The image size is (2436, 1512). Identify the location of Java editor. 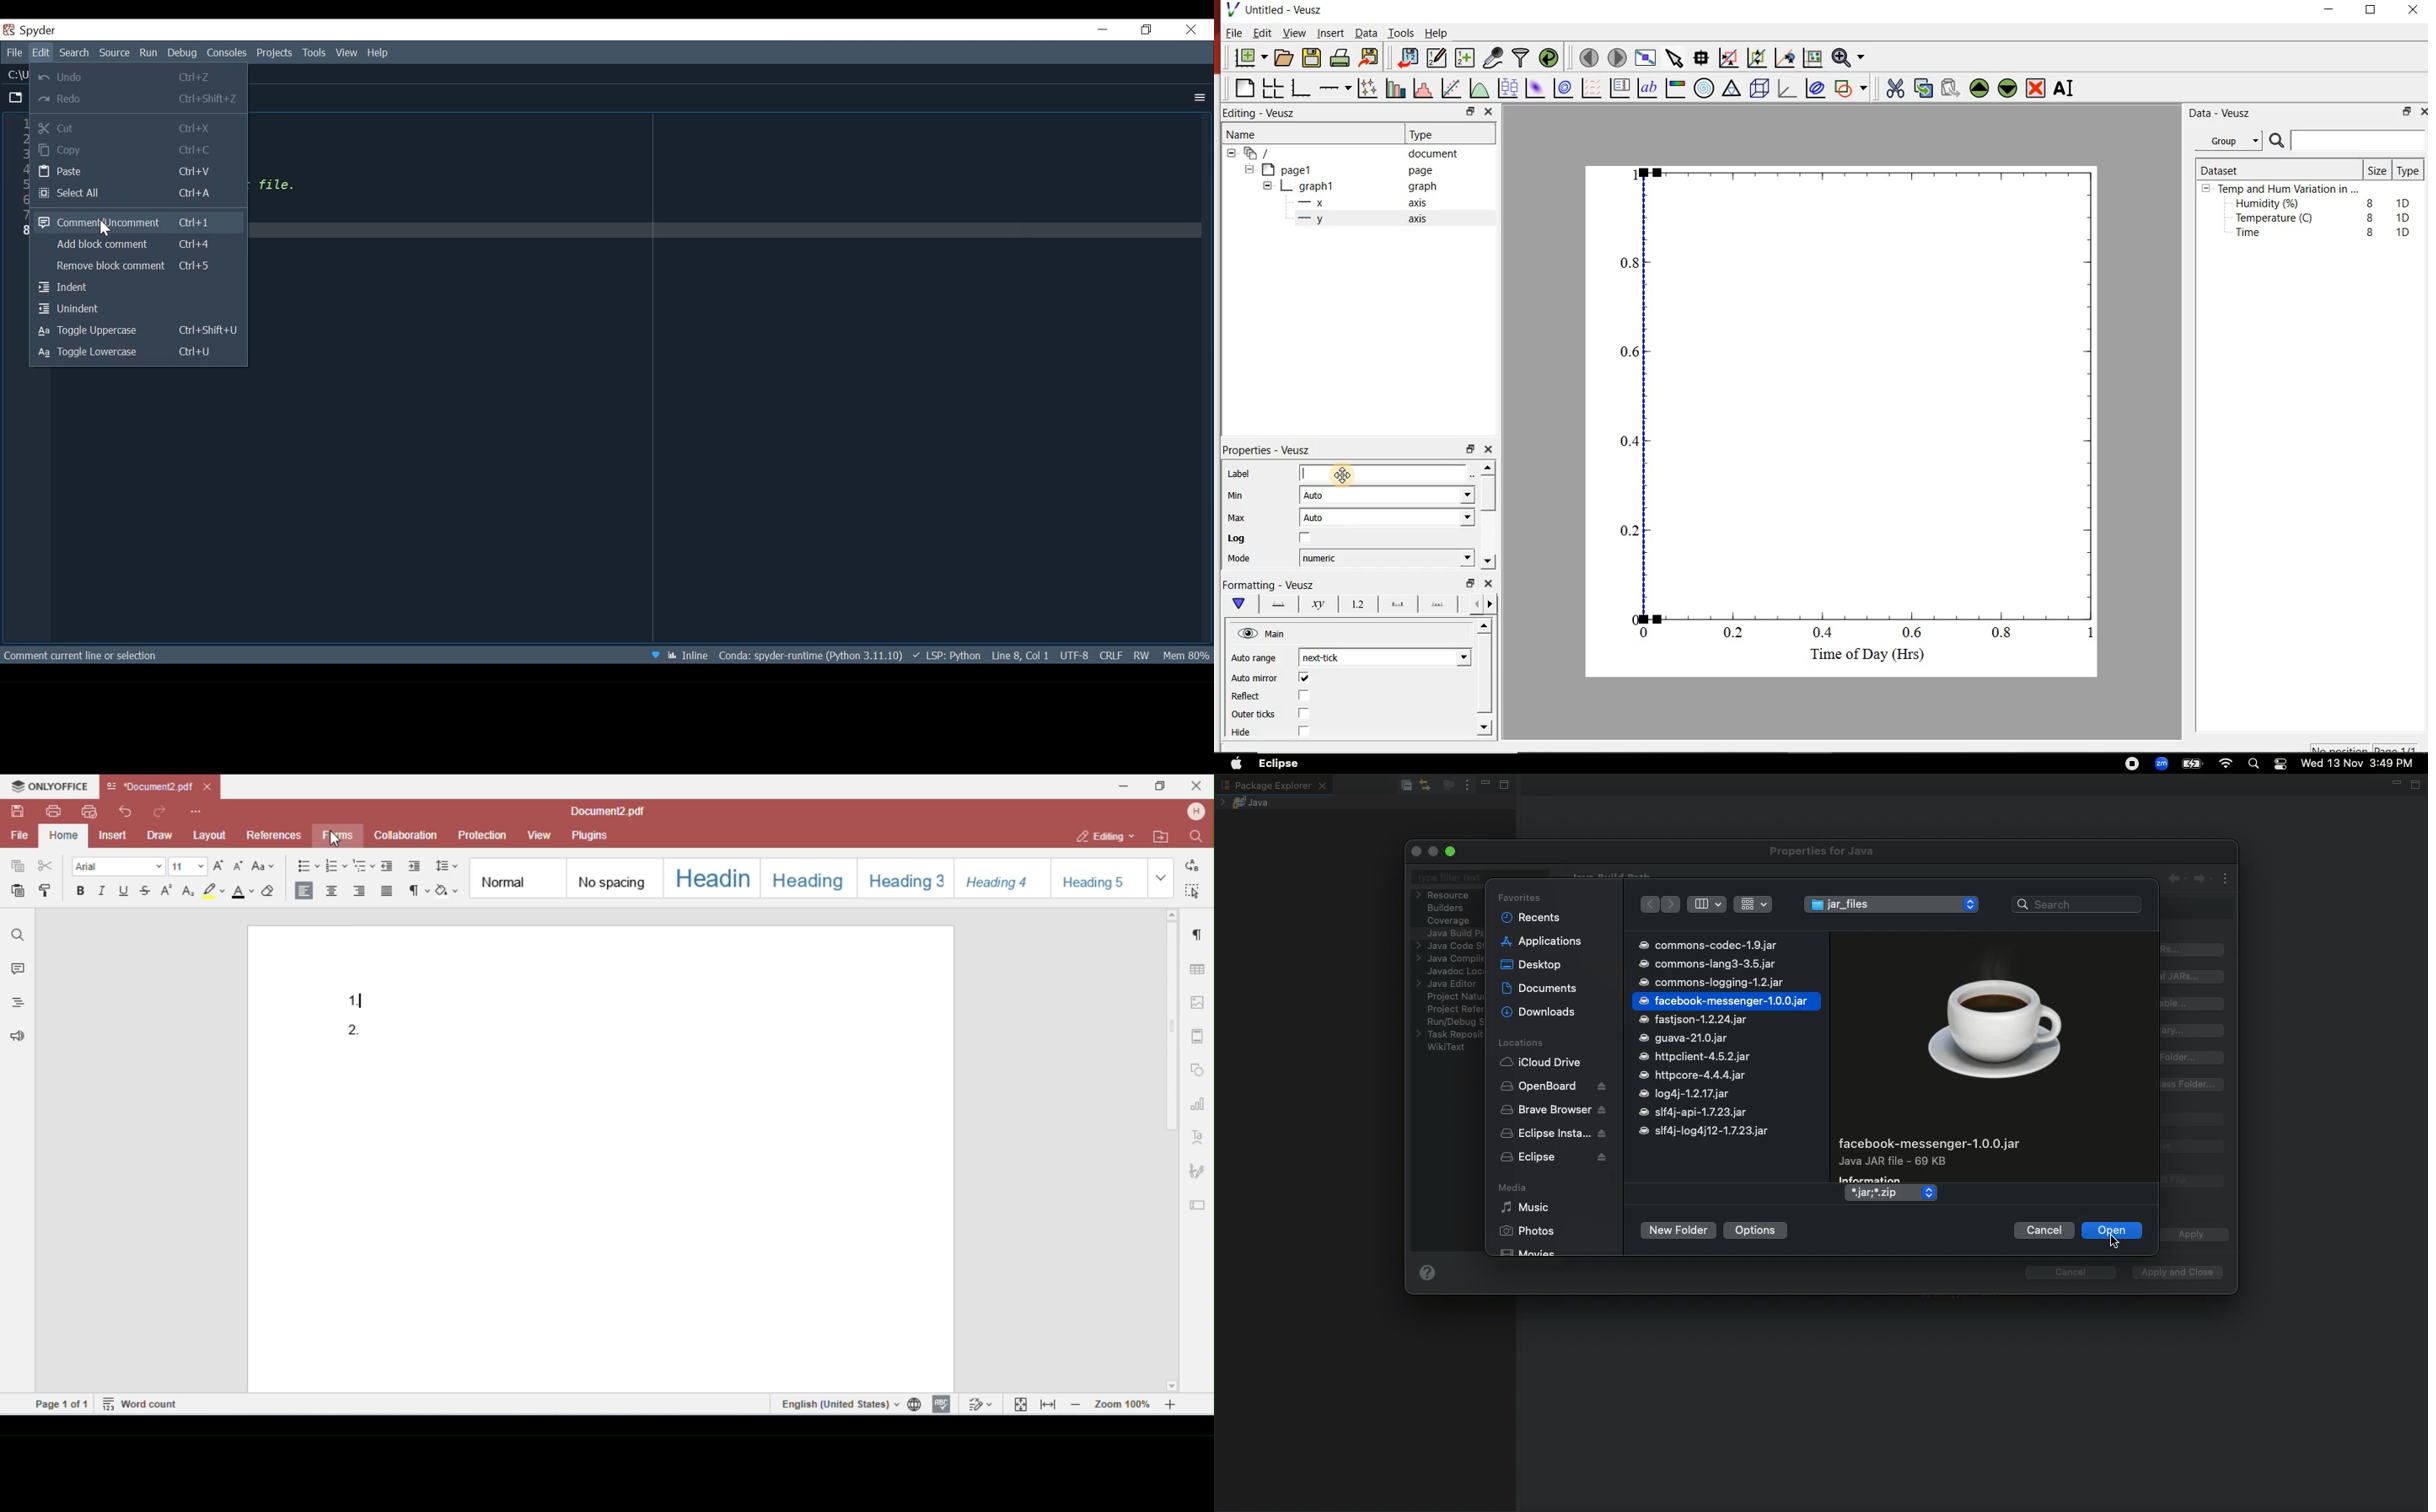
(1449, 984).